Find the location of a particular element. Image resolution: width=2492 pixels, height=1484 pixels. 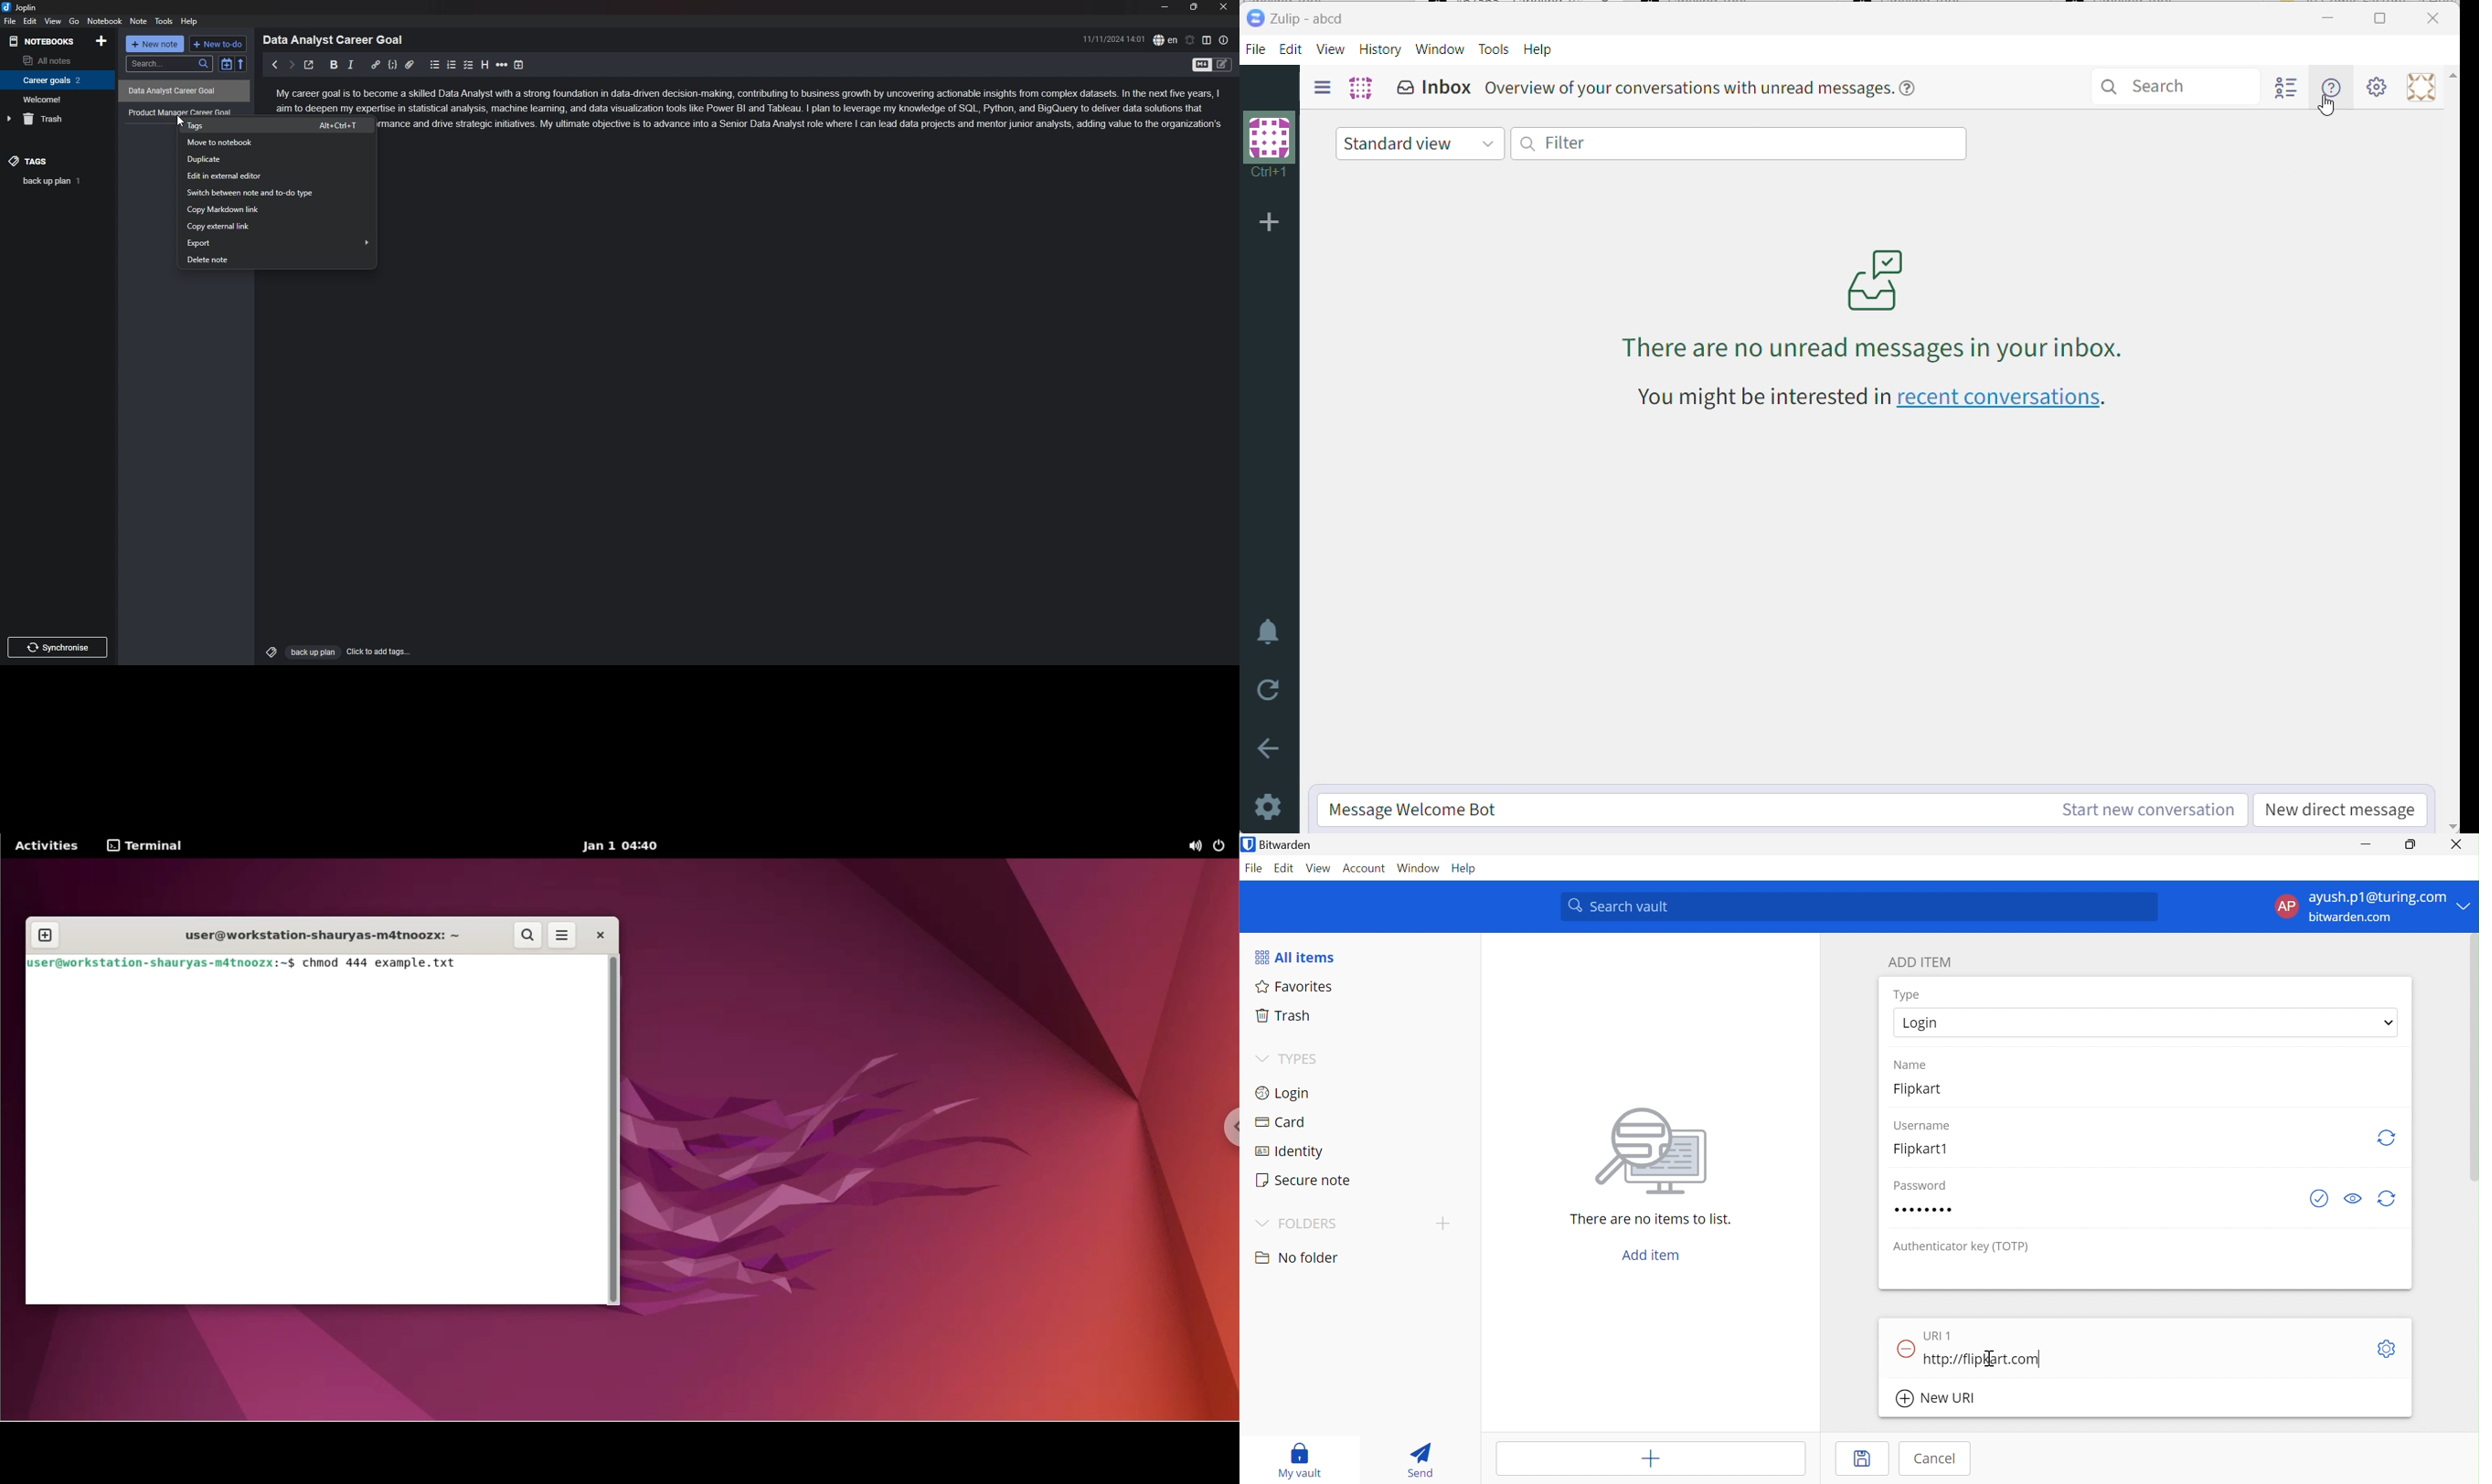

next is located at coordinates (291, 65).